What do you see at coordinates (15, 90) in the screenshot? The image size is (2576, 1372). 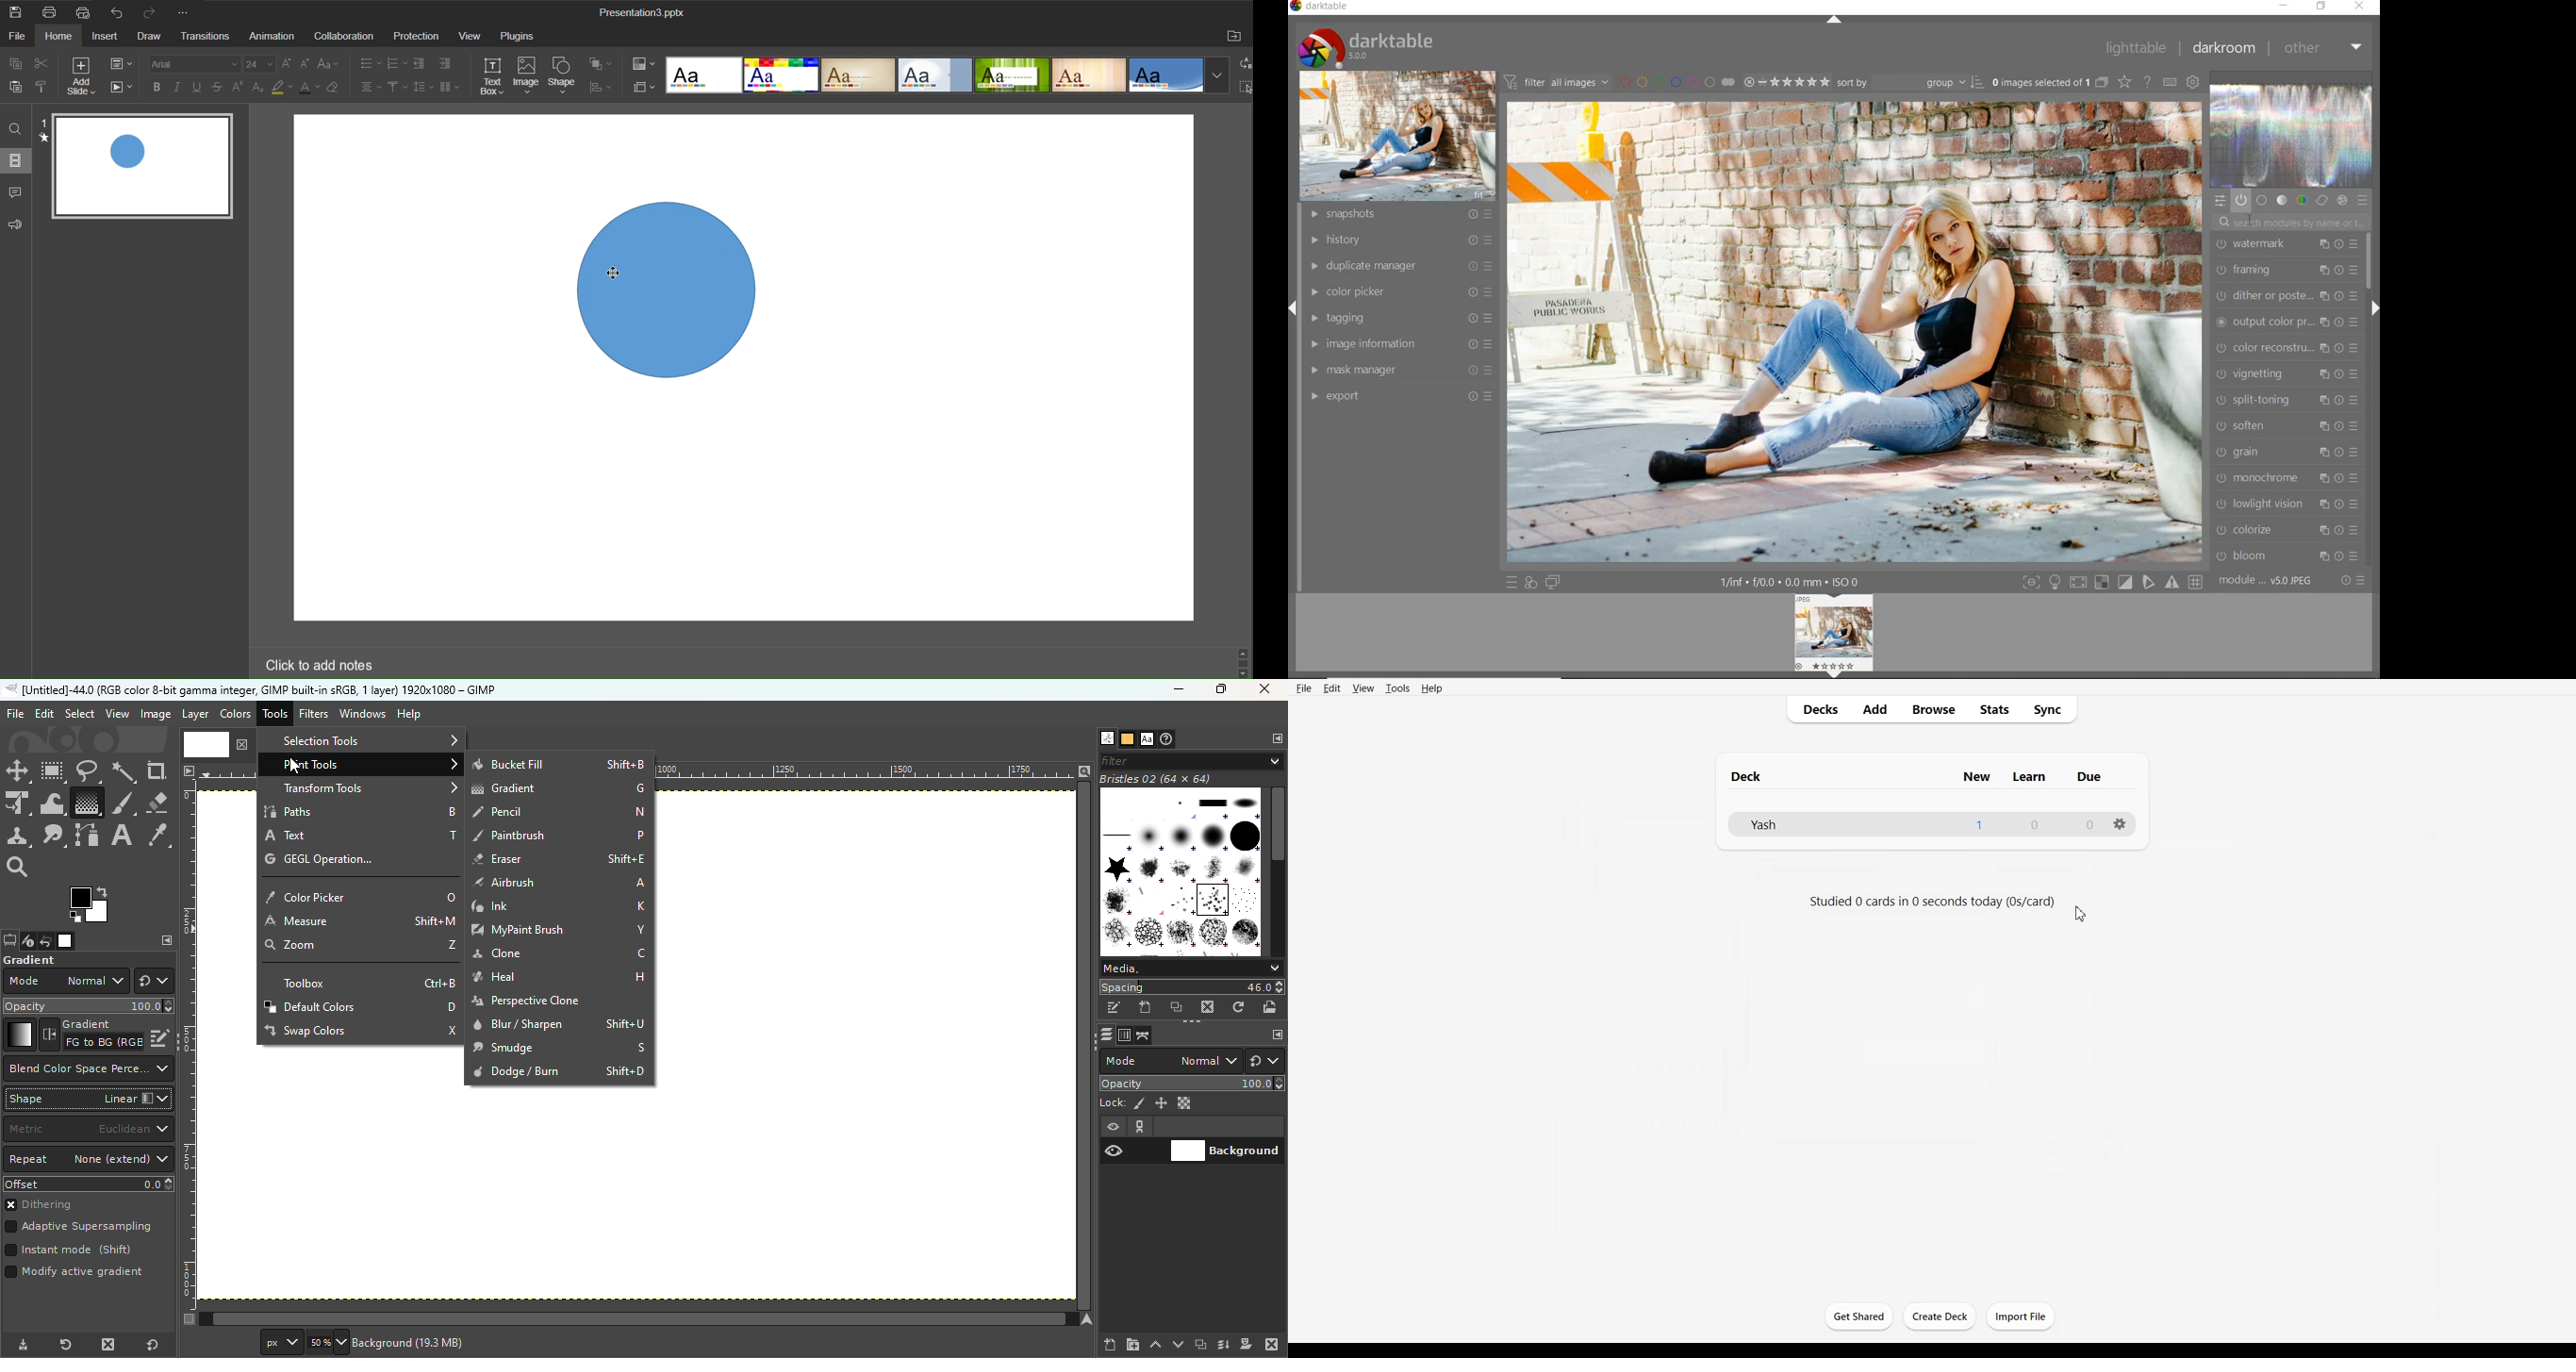 I see `Paste` at bounding box center [15, 90].